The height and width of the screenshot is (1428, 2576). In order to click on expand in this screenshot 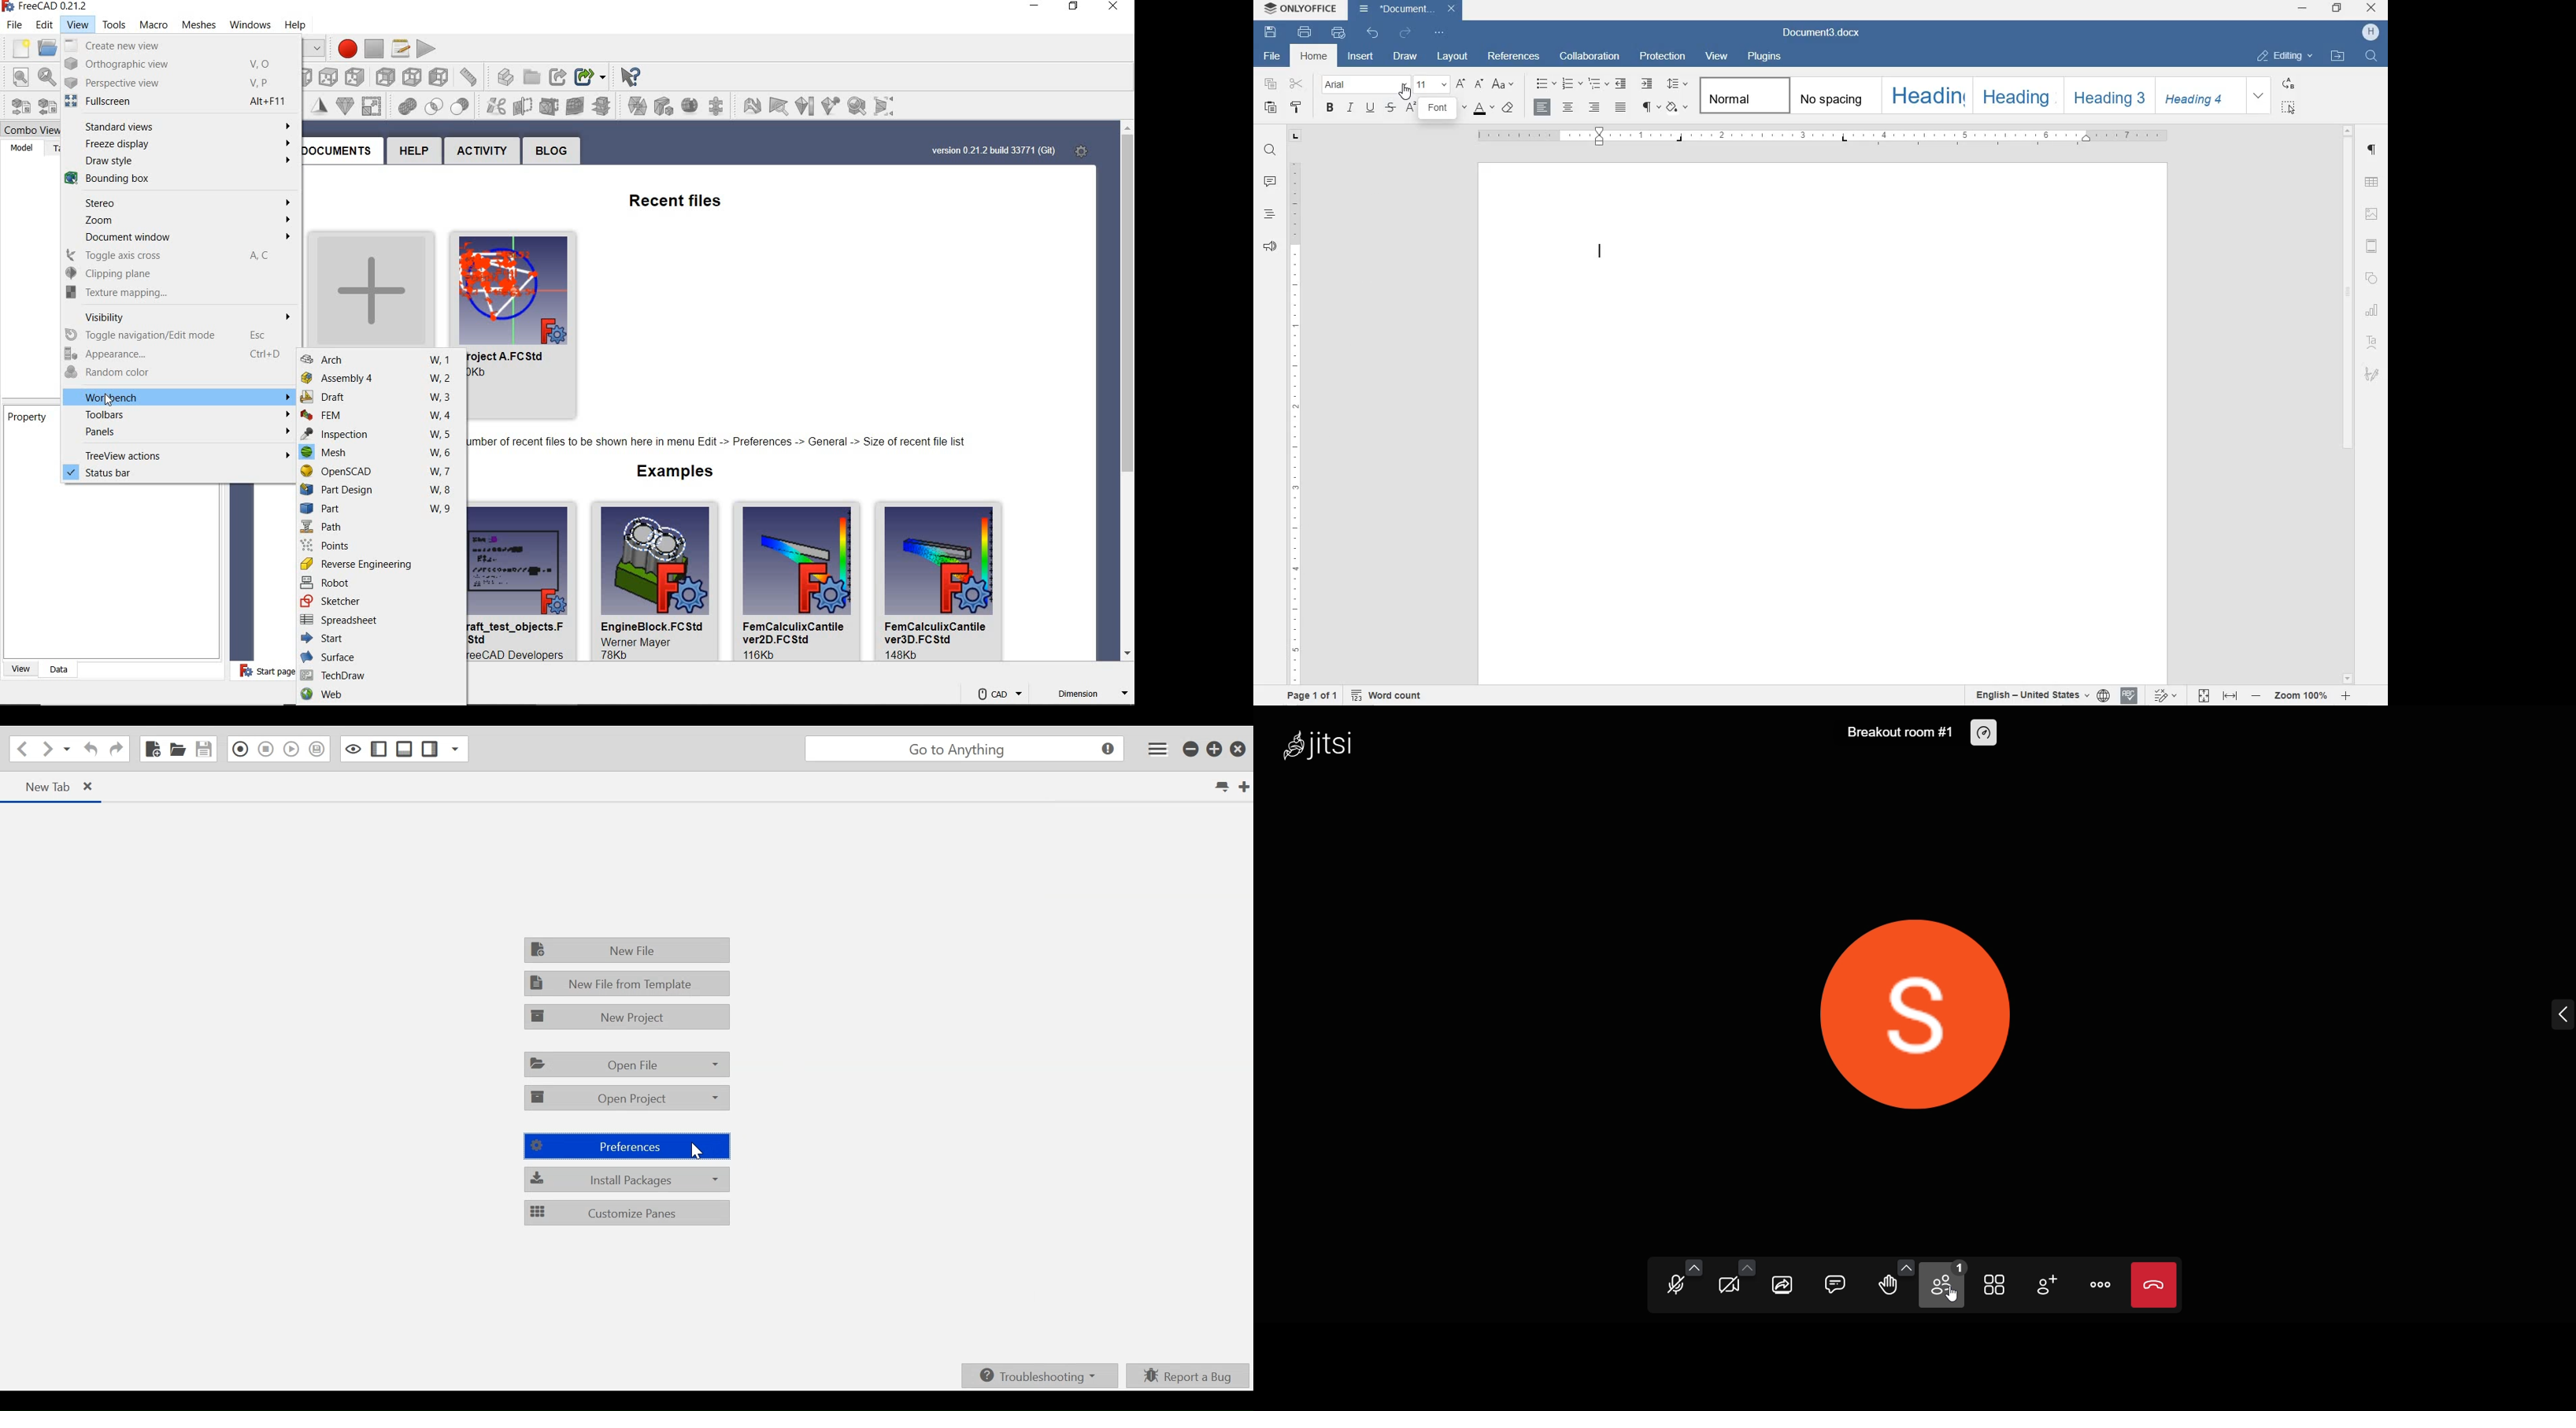, I will do `click(2560, 1014)`.